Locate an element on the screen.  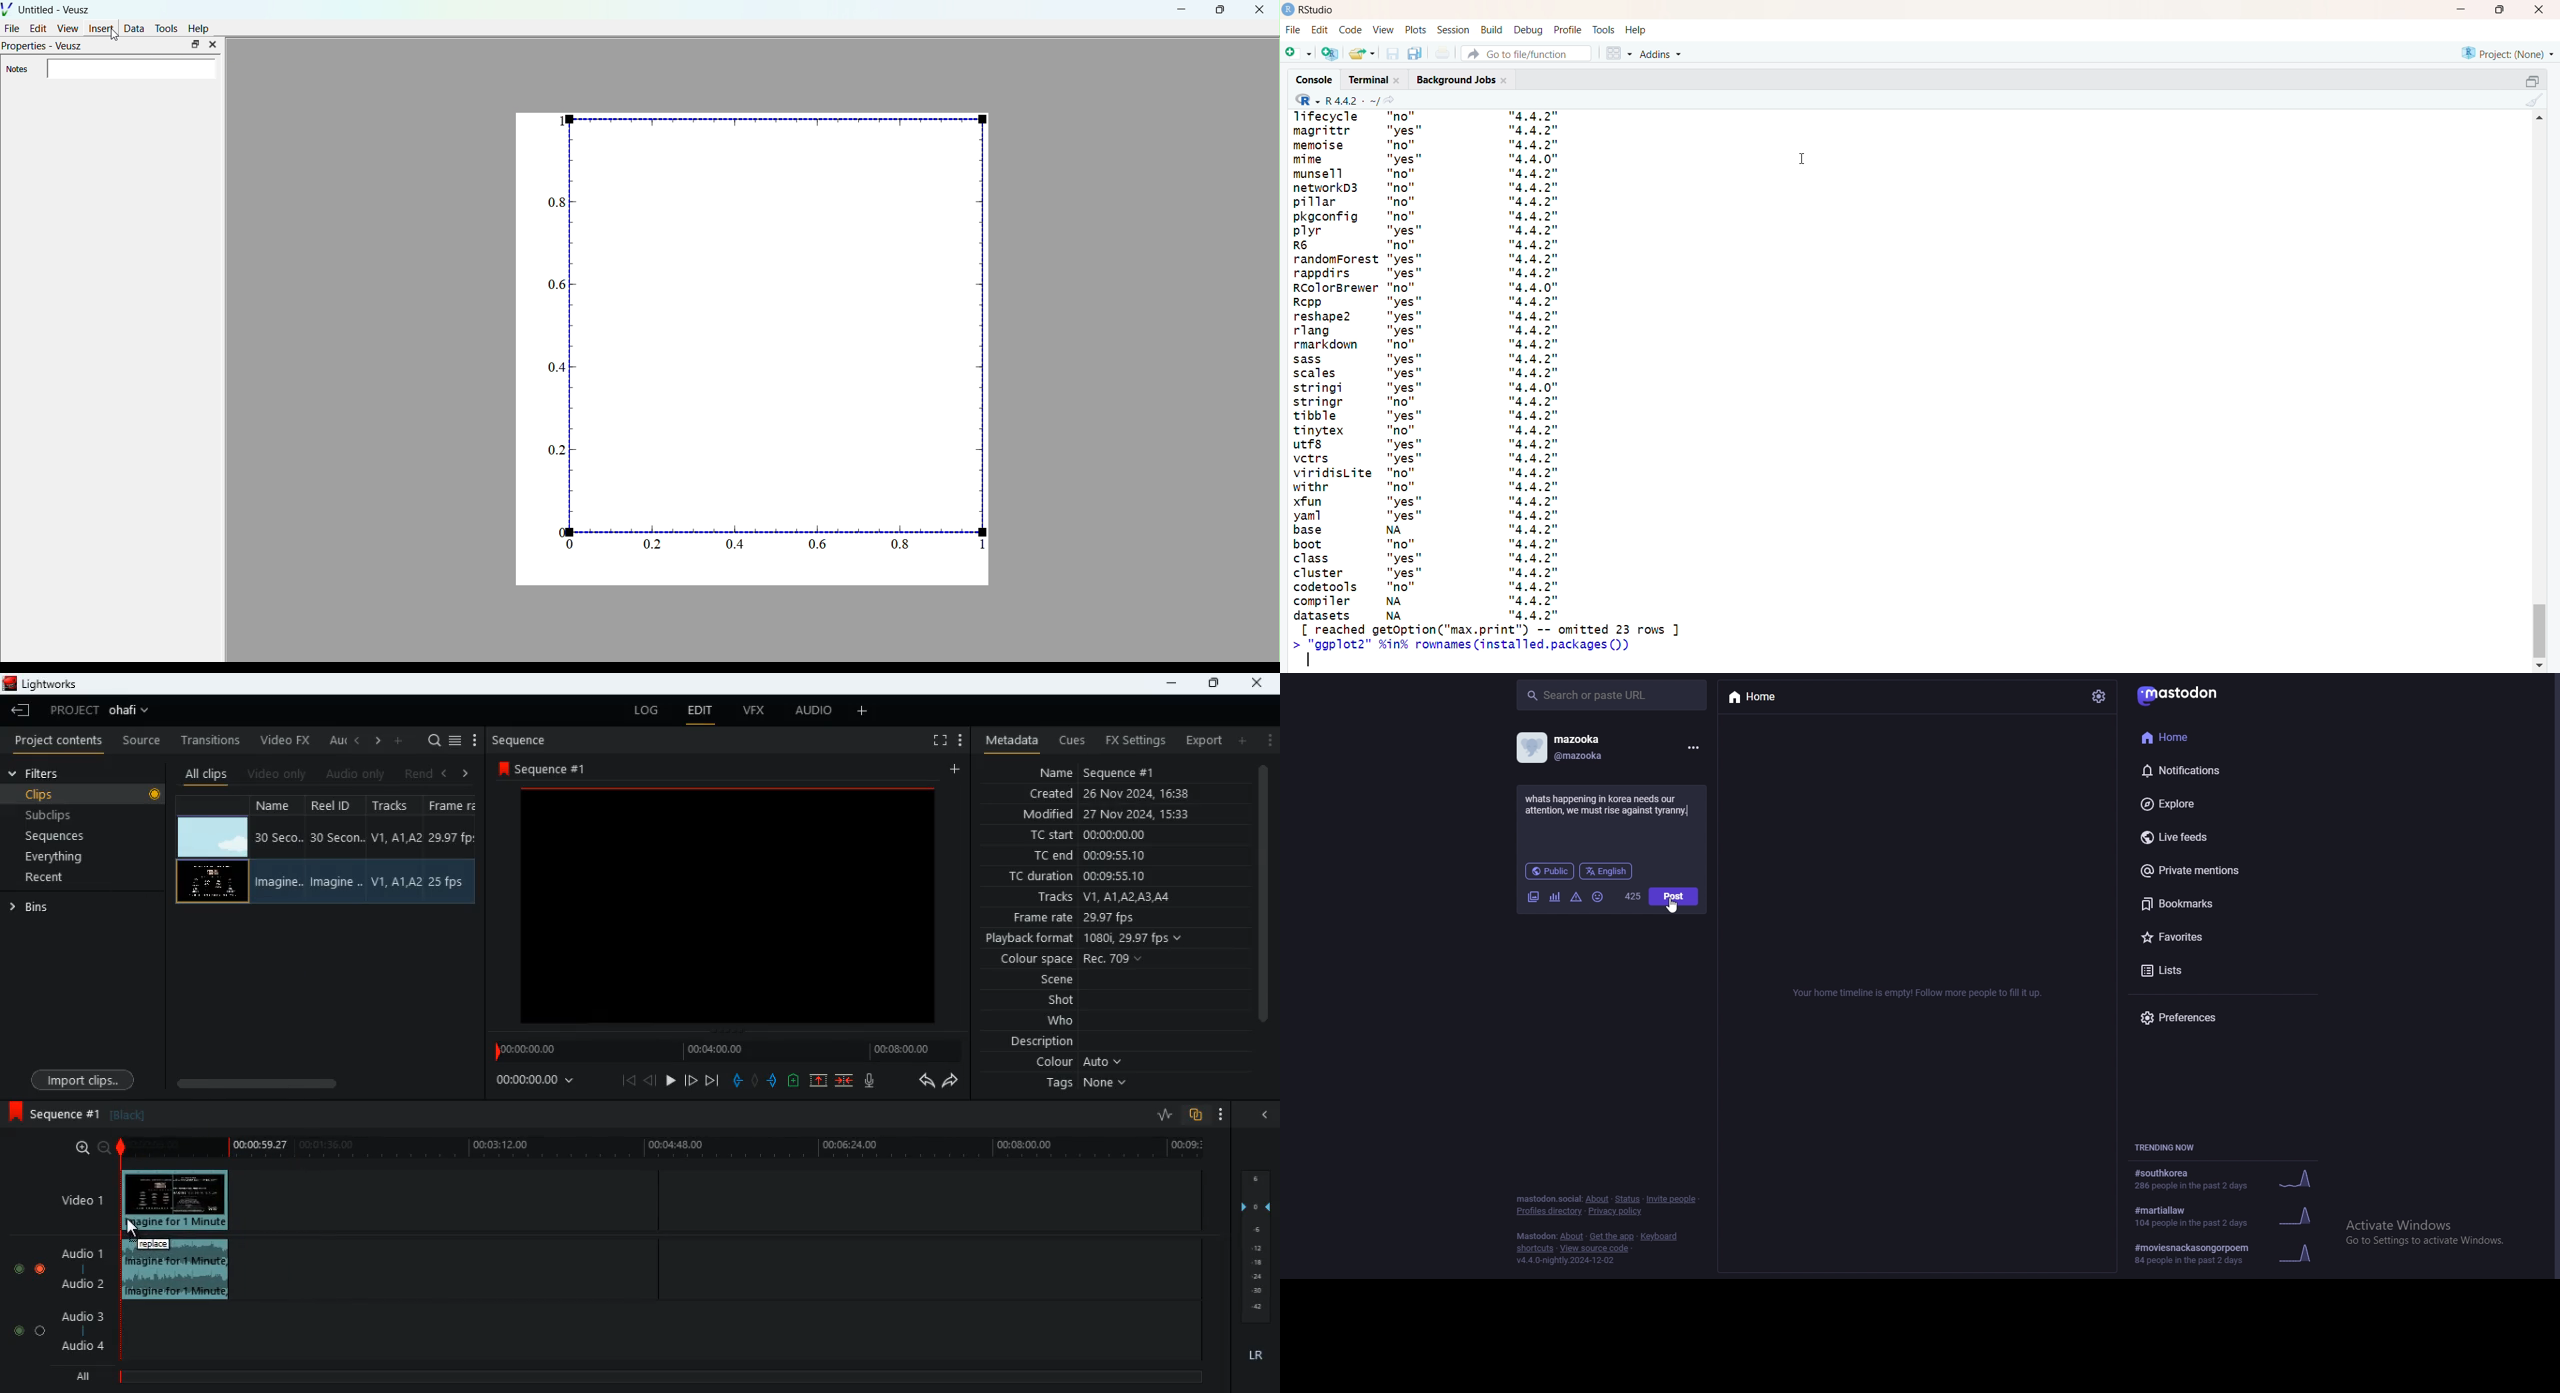
bookmarks is located at coordinates (2225, 906).